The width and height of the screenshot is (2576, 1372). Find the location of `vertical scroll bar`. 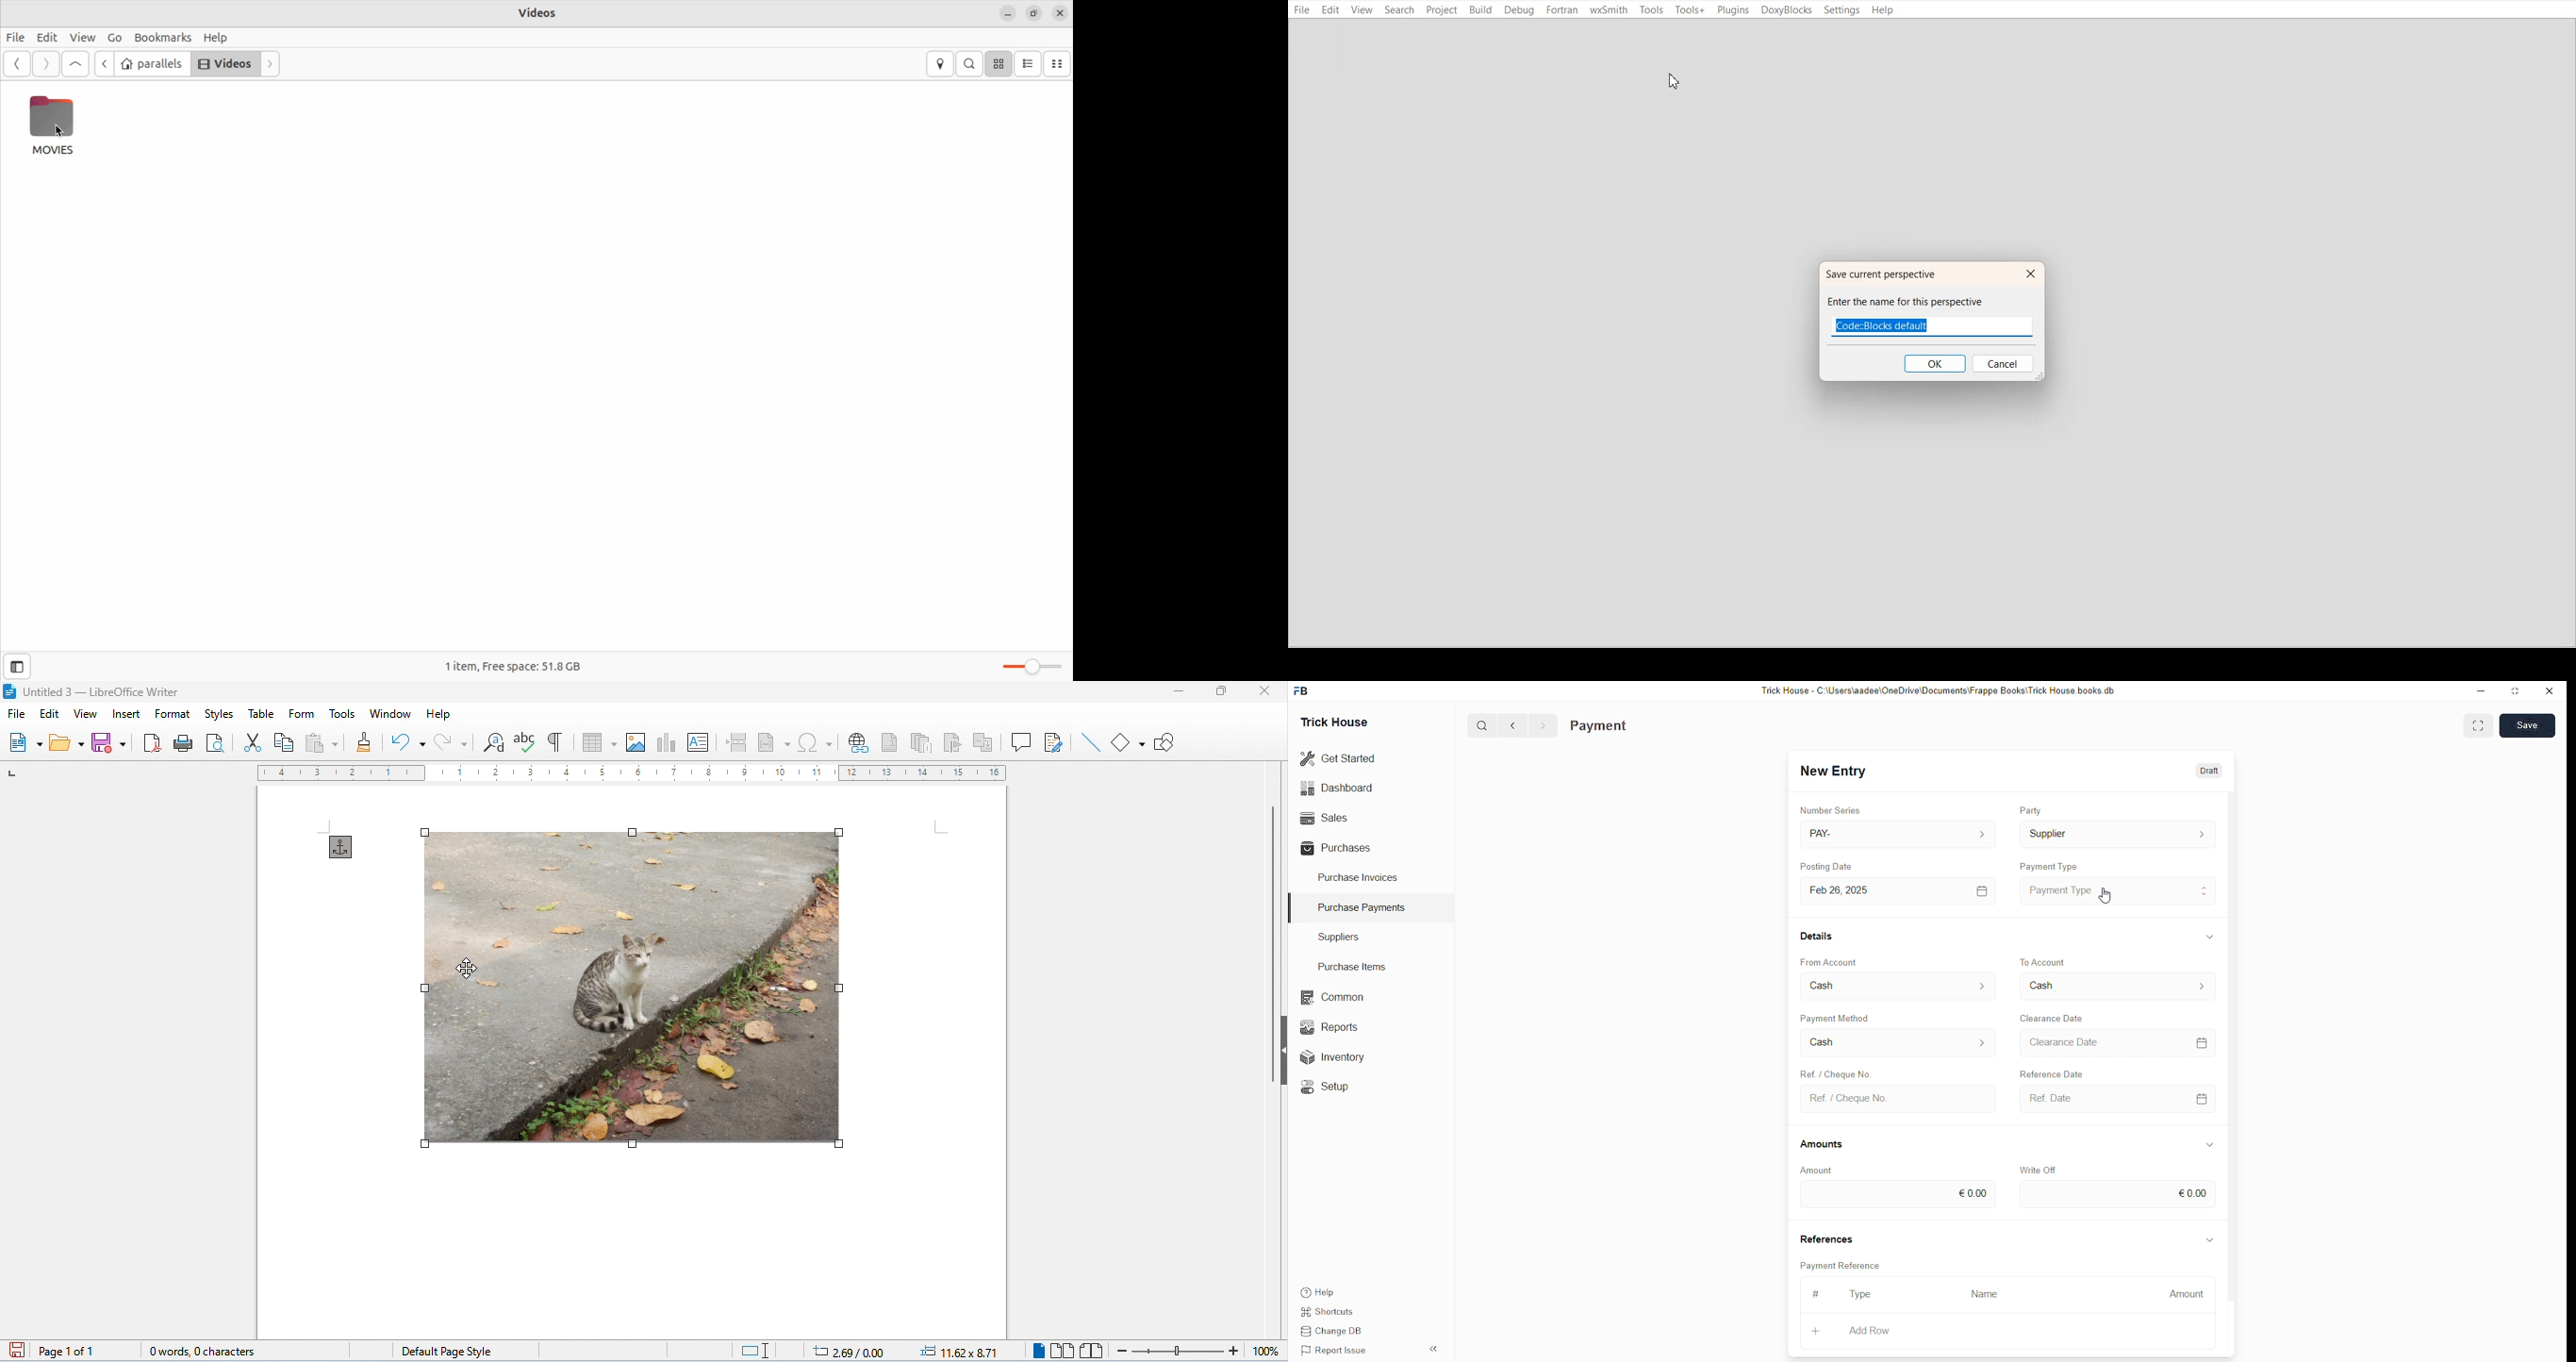

vertical scroll bar is located at coordinates (1270, 941).